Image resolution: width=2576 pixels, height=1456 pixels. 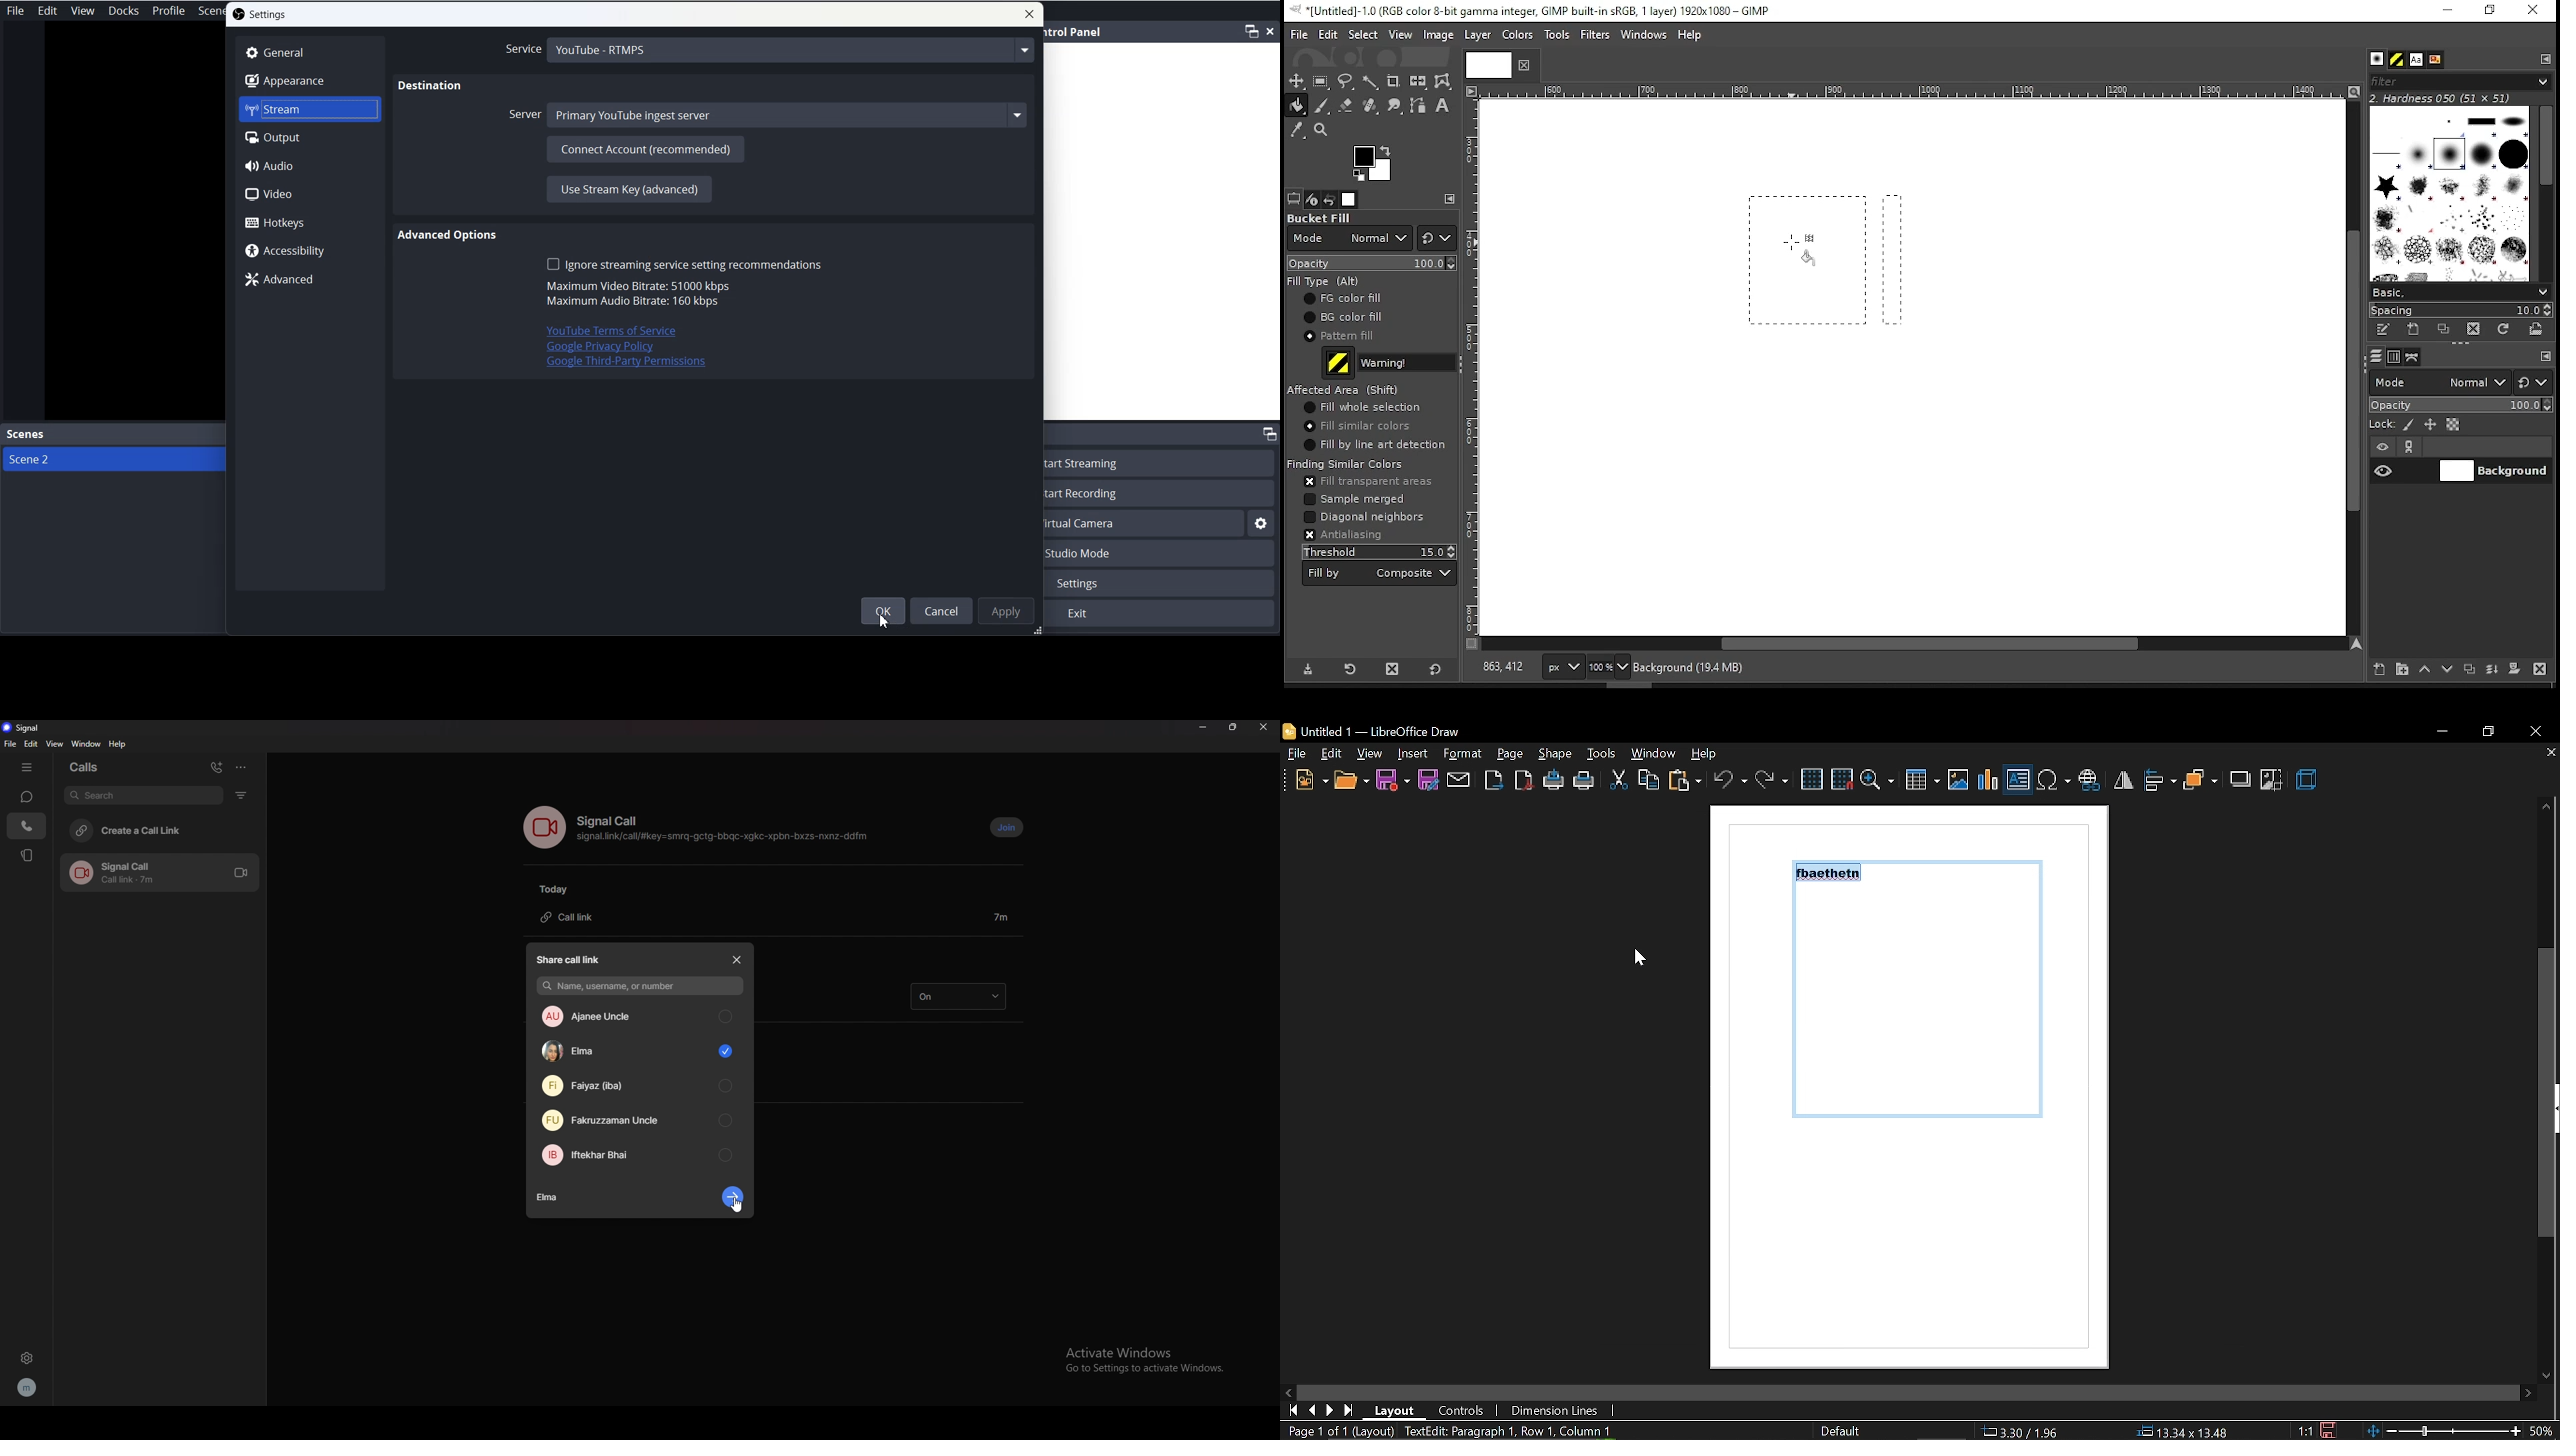 What do you see at coordinates (1163, 462) in the screenshot?
I see `Start Streaming` at bounding box center [1163, 462].